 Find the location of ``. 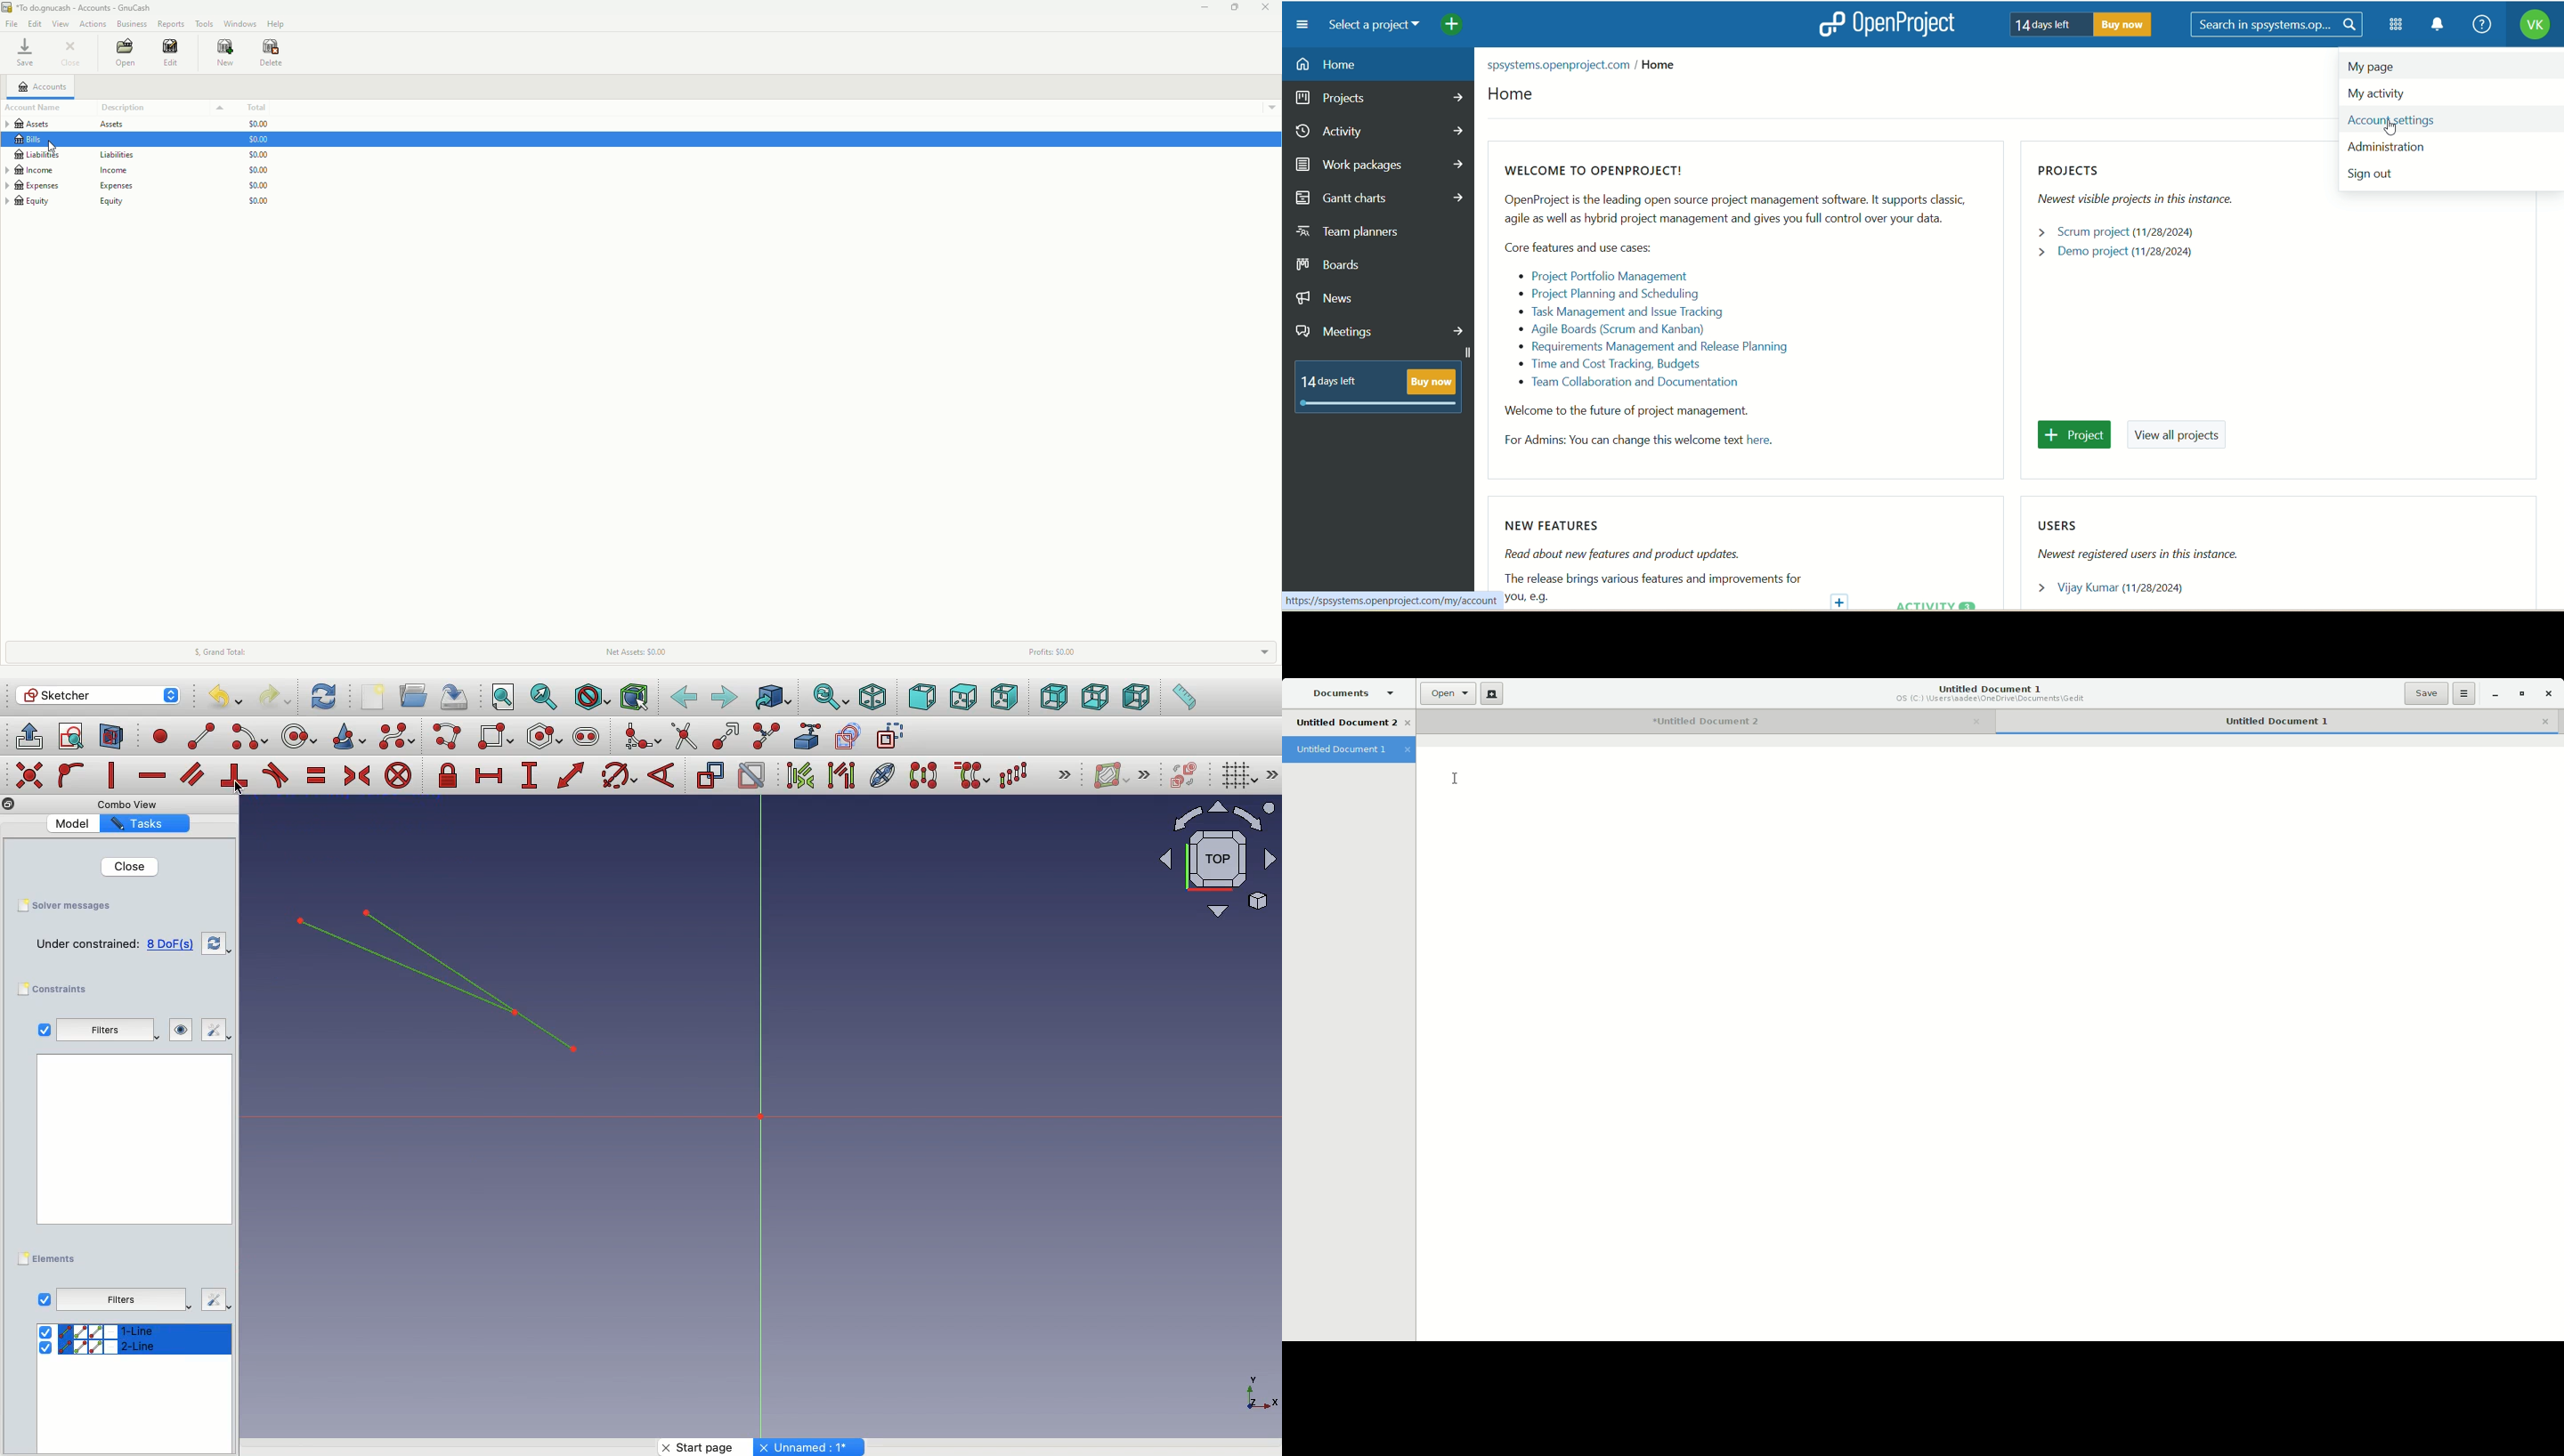

 is located at coordinates (28, 773).